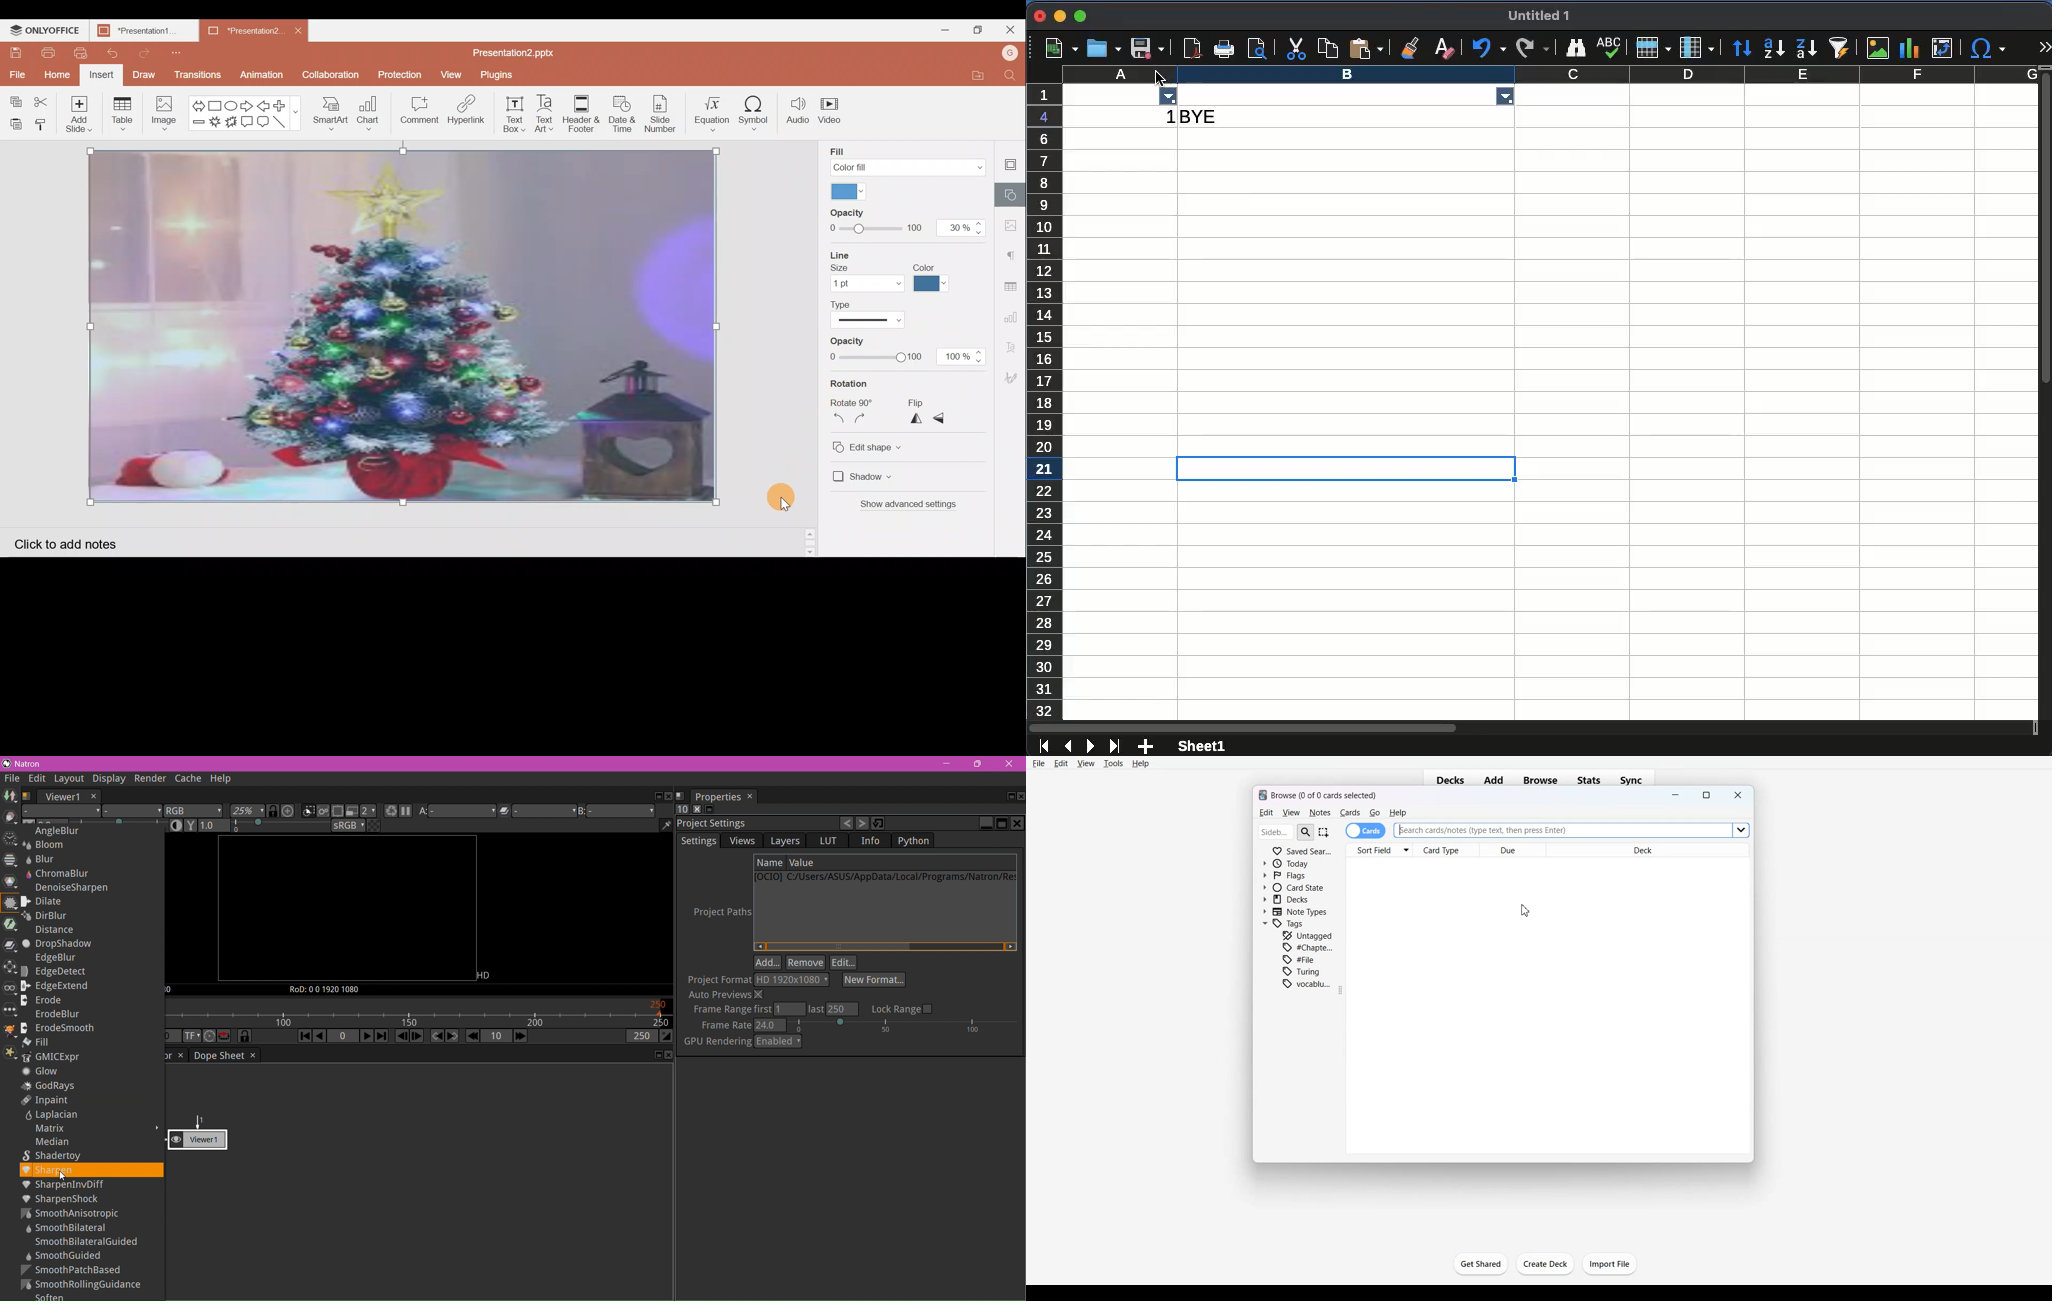  What do you see at coordinates (1302, 971) in the screenshot?
I see `Turing` at bounding box center [1302, 971].